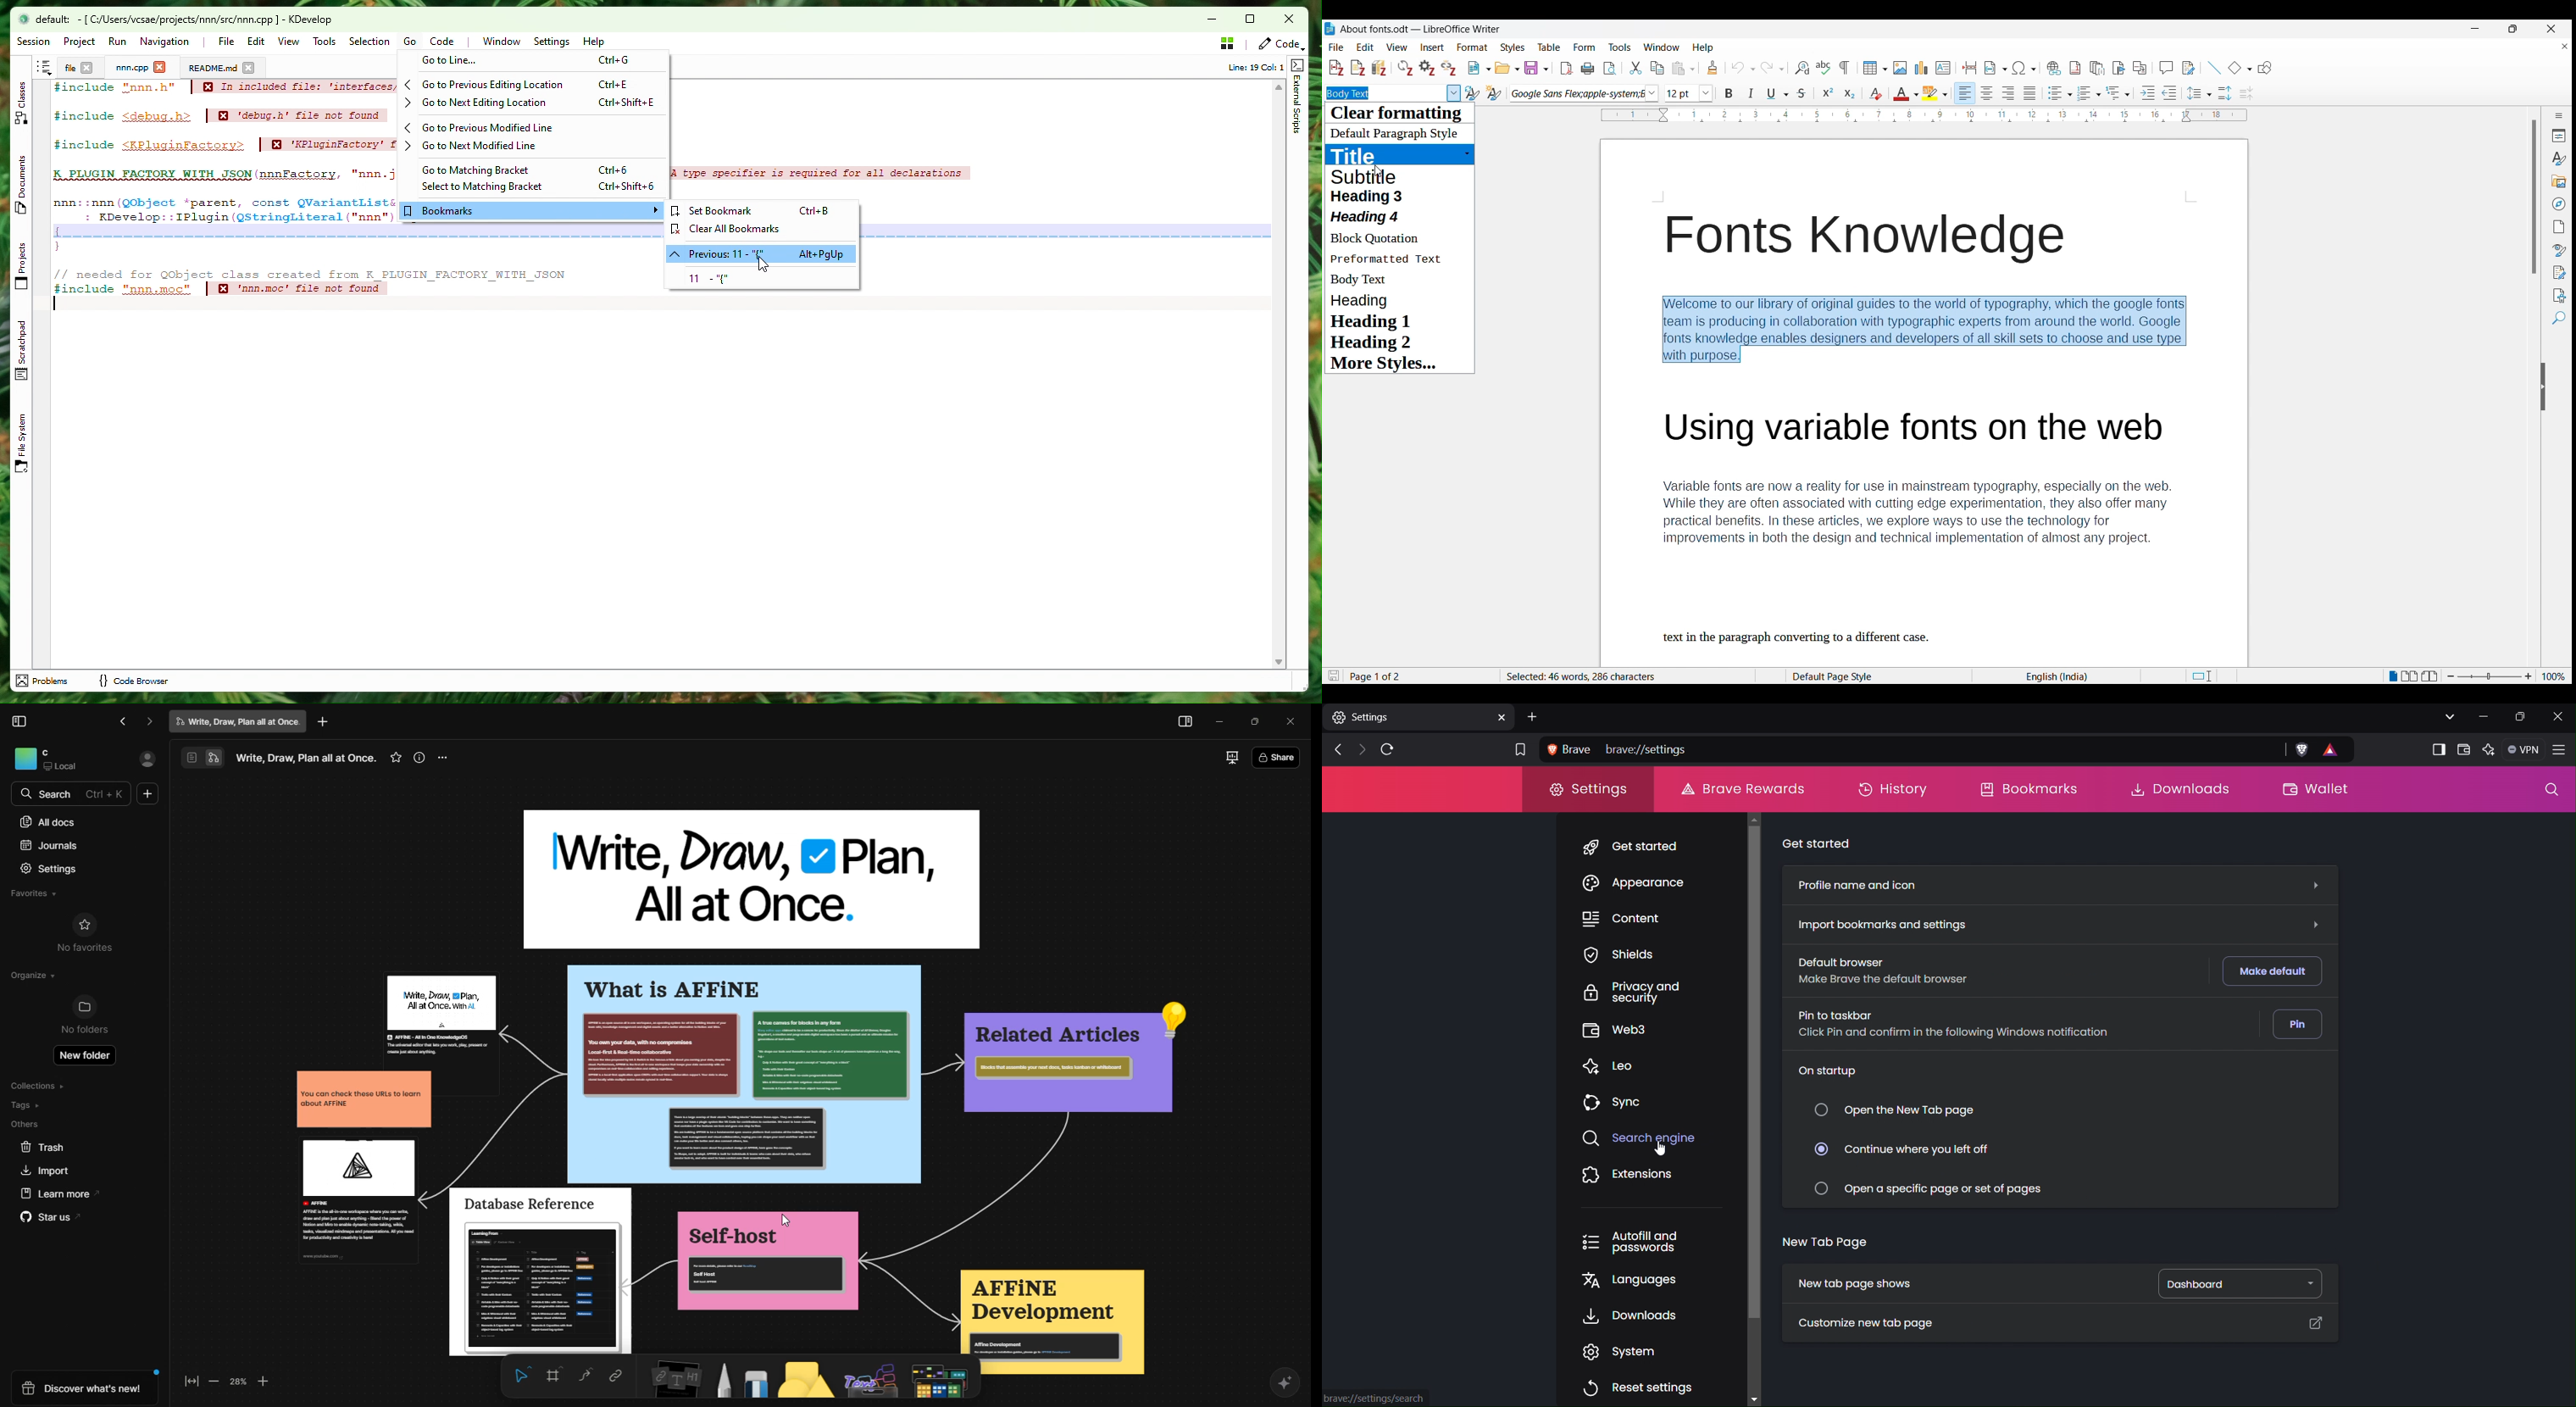 The width and height of the screenshot is (2576, 1428). Describe the element at coordinates (2560, 204) in the screenshot. I see `Navigator` at that location.